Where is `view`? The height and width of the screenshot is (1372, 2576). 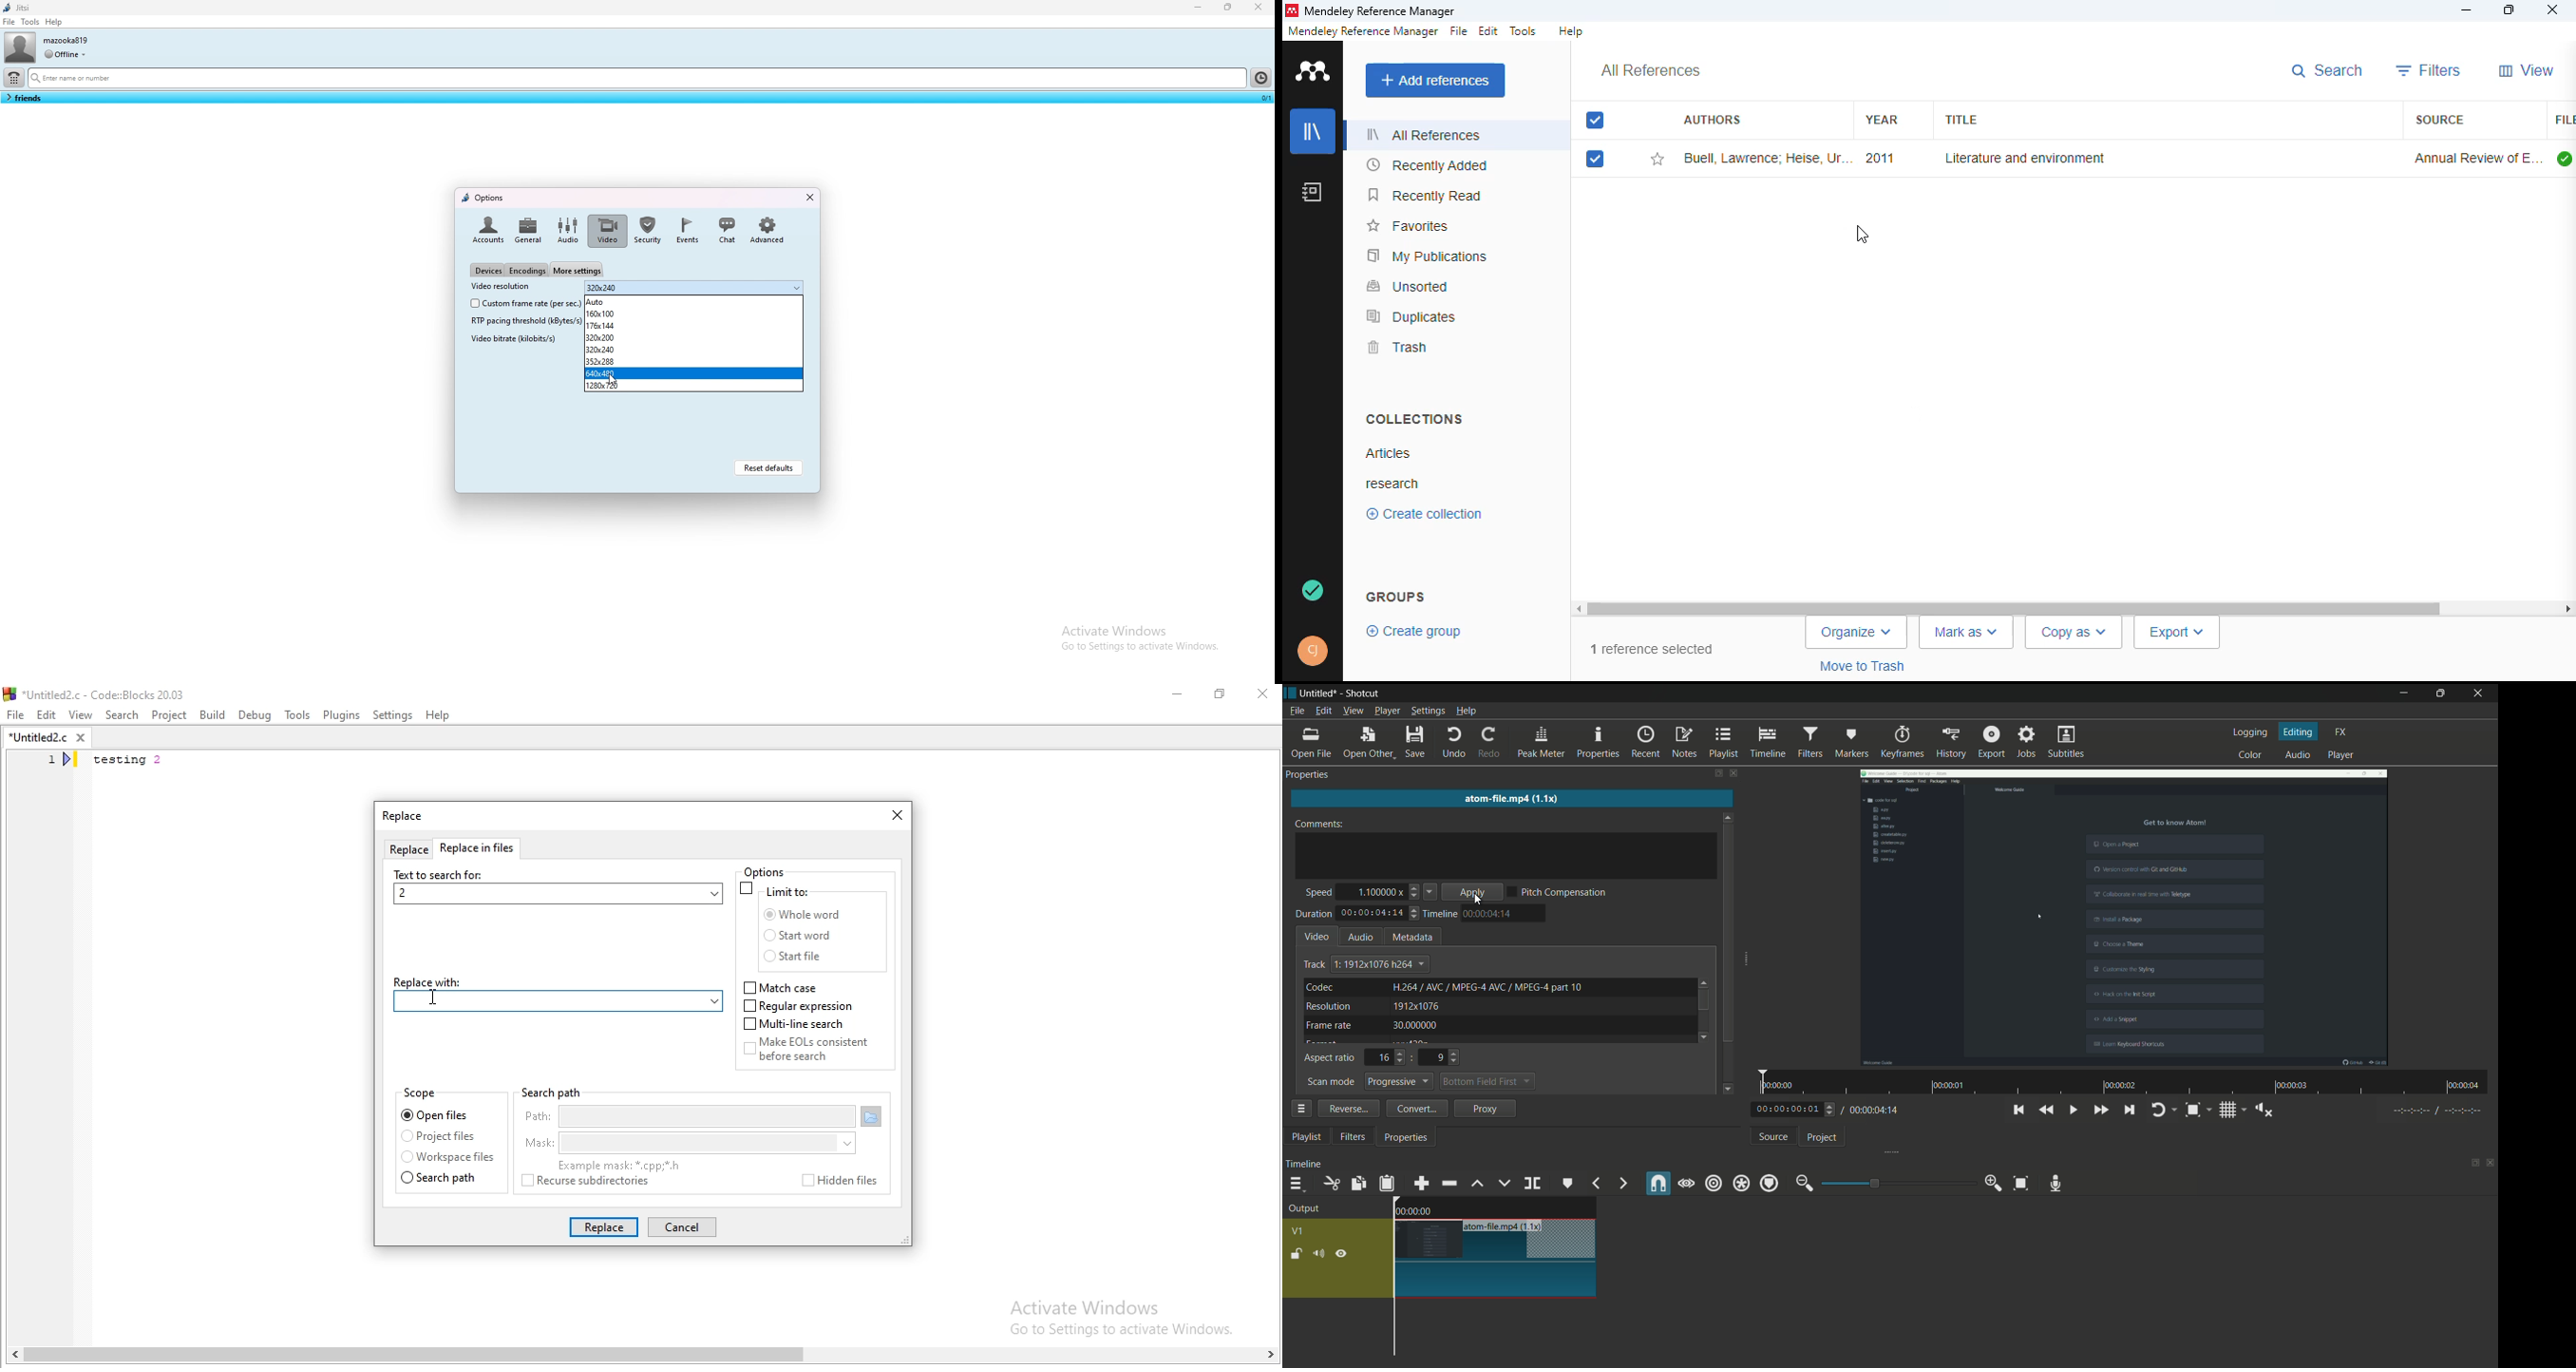
view is located at coordinates (2528, 70).